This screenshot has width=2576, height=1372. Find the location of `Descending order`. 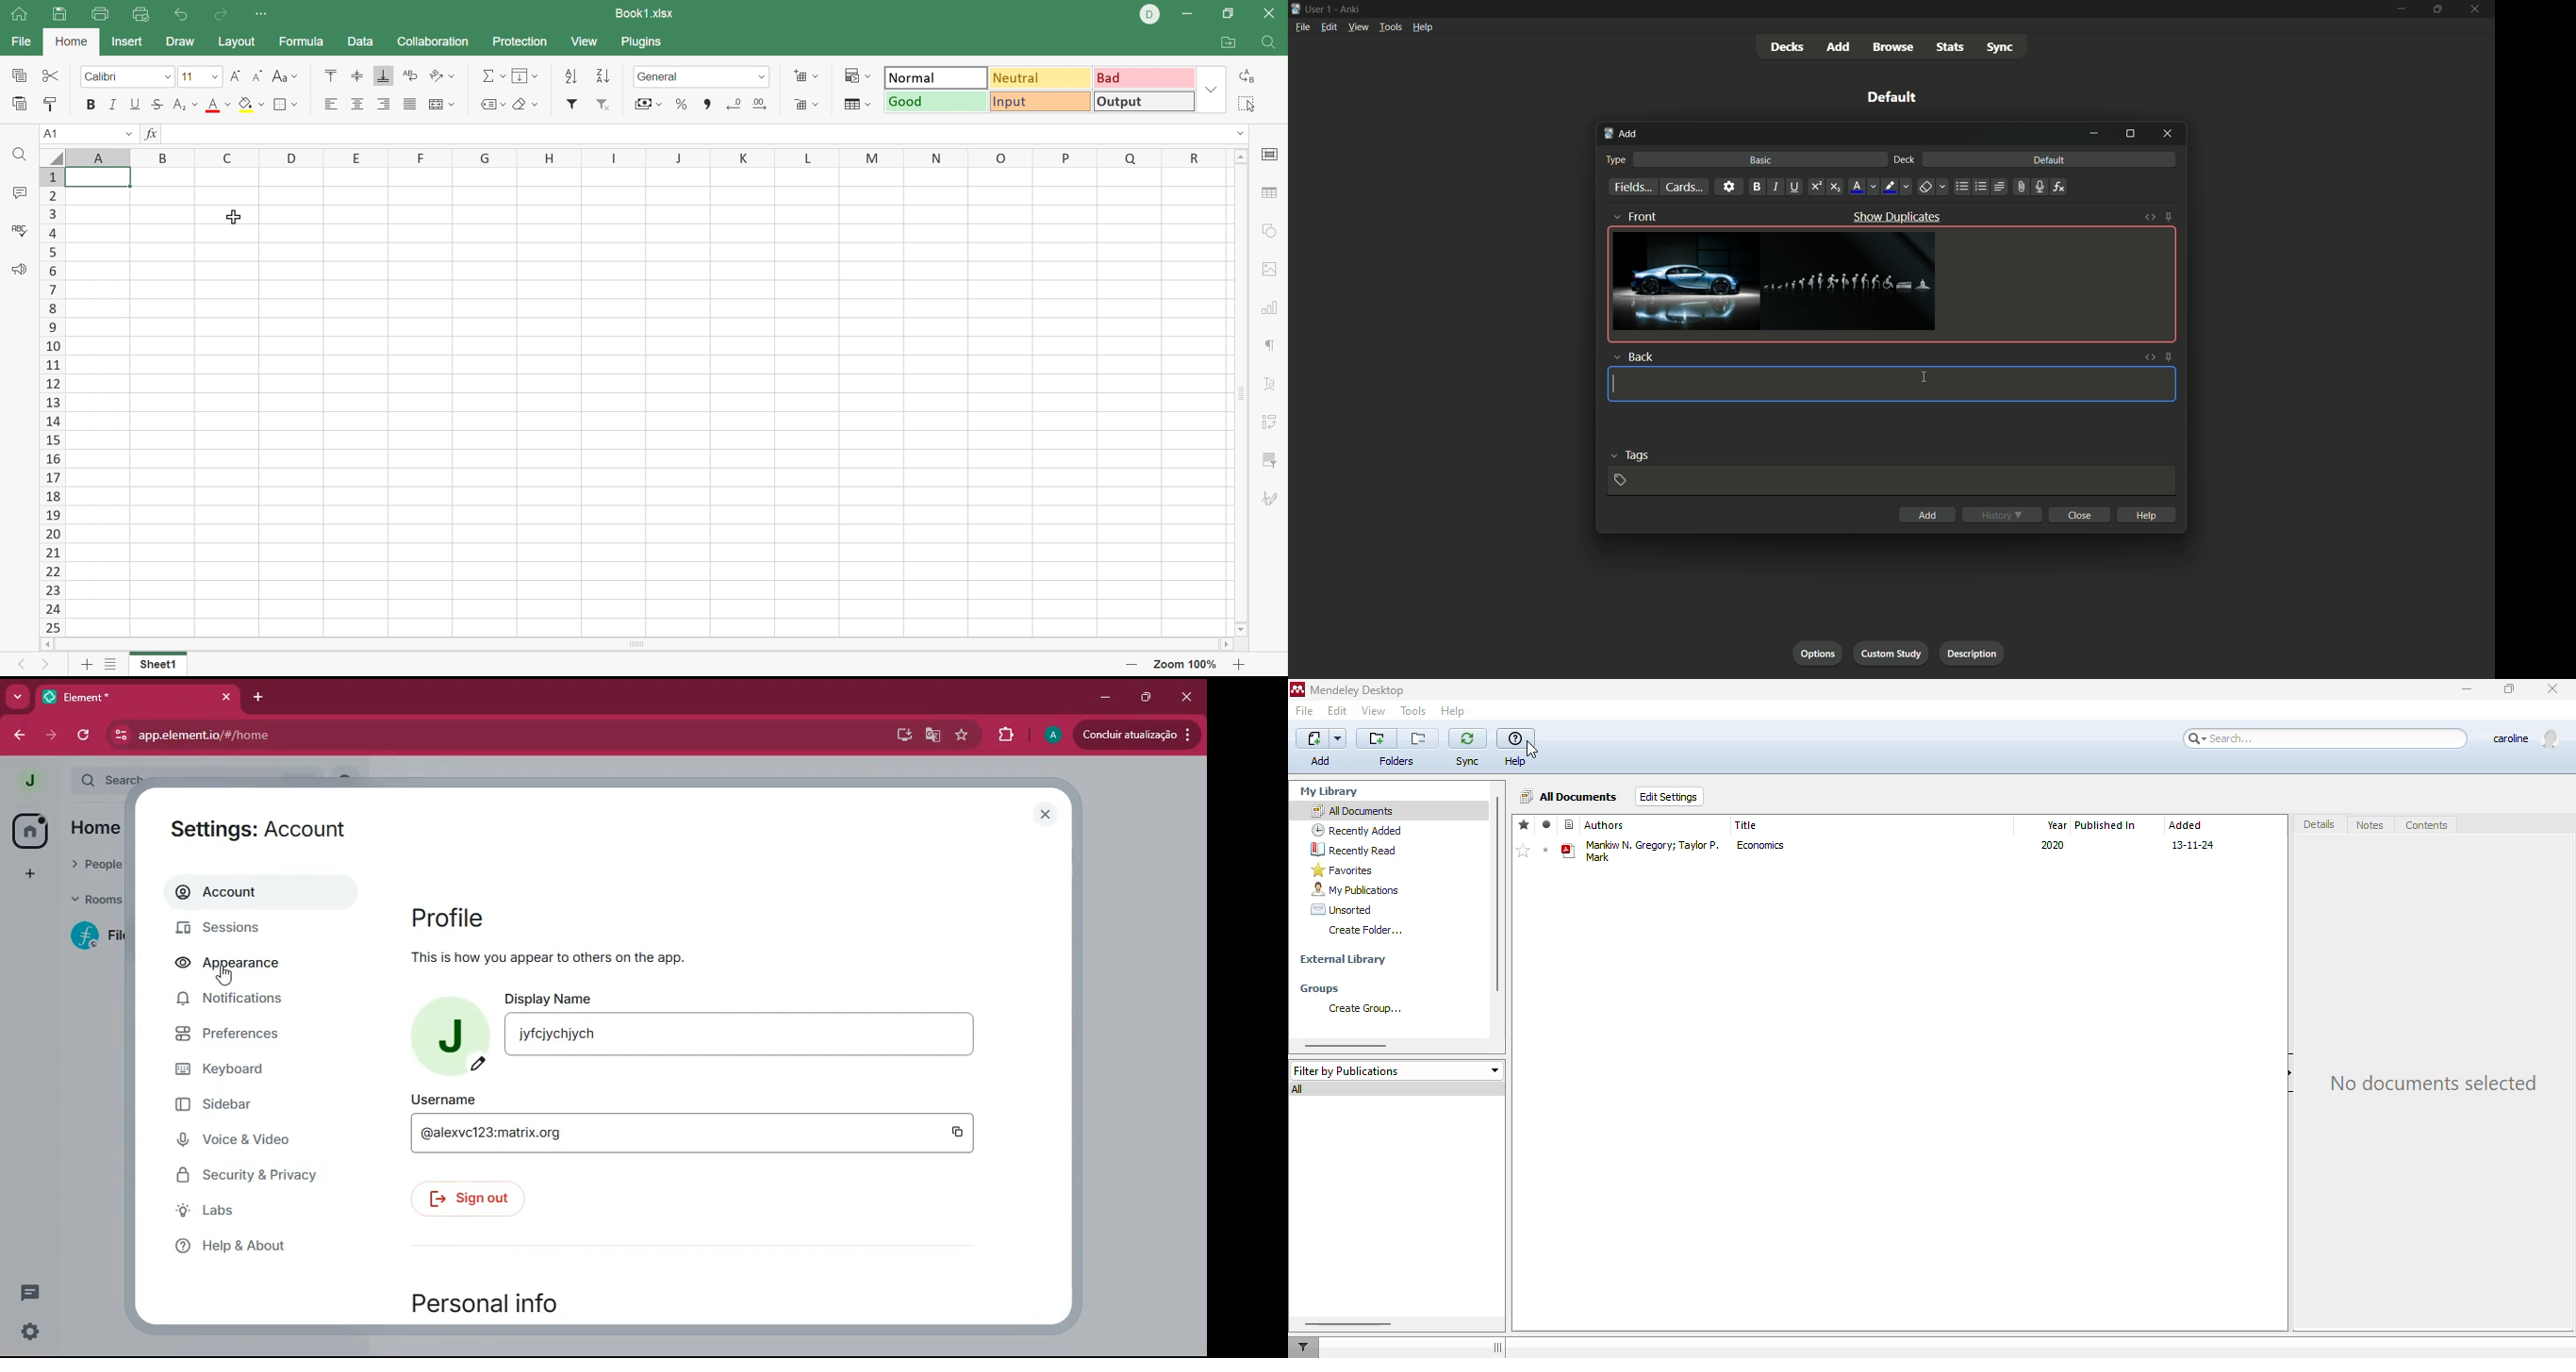

Descending order is located at coordinates (606, 75).